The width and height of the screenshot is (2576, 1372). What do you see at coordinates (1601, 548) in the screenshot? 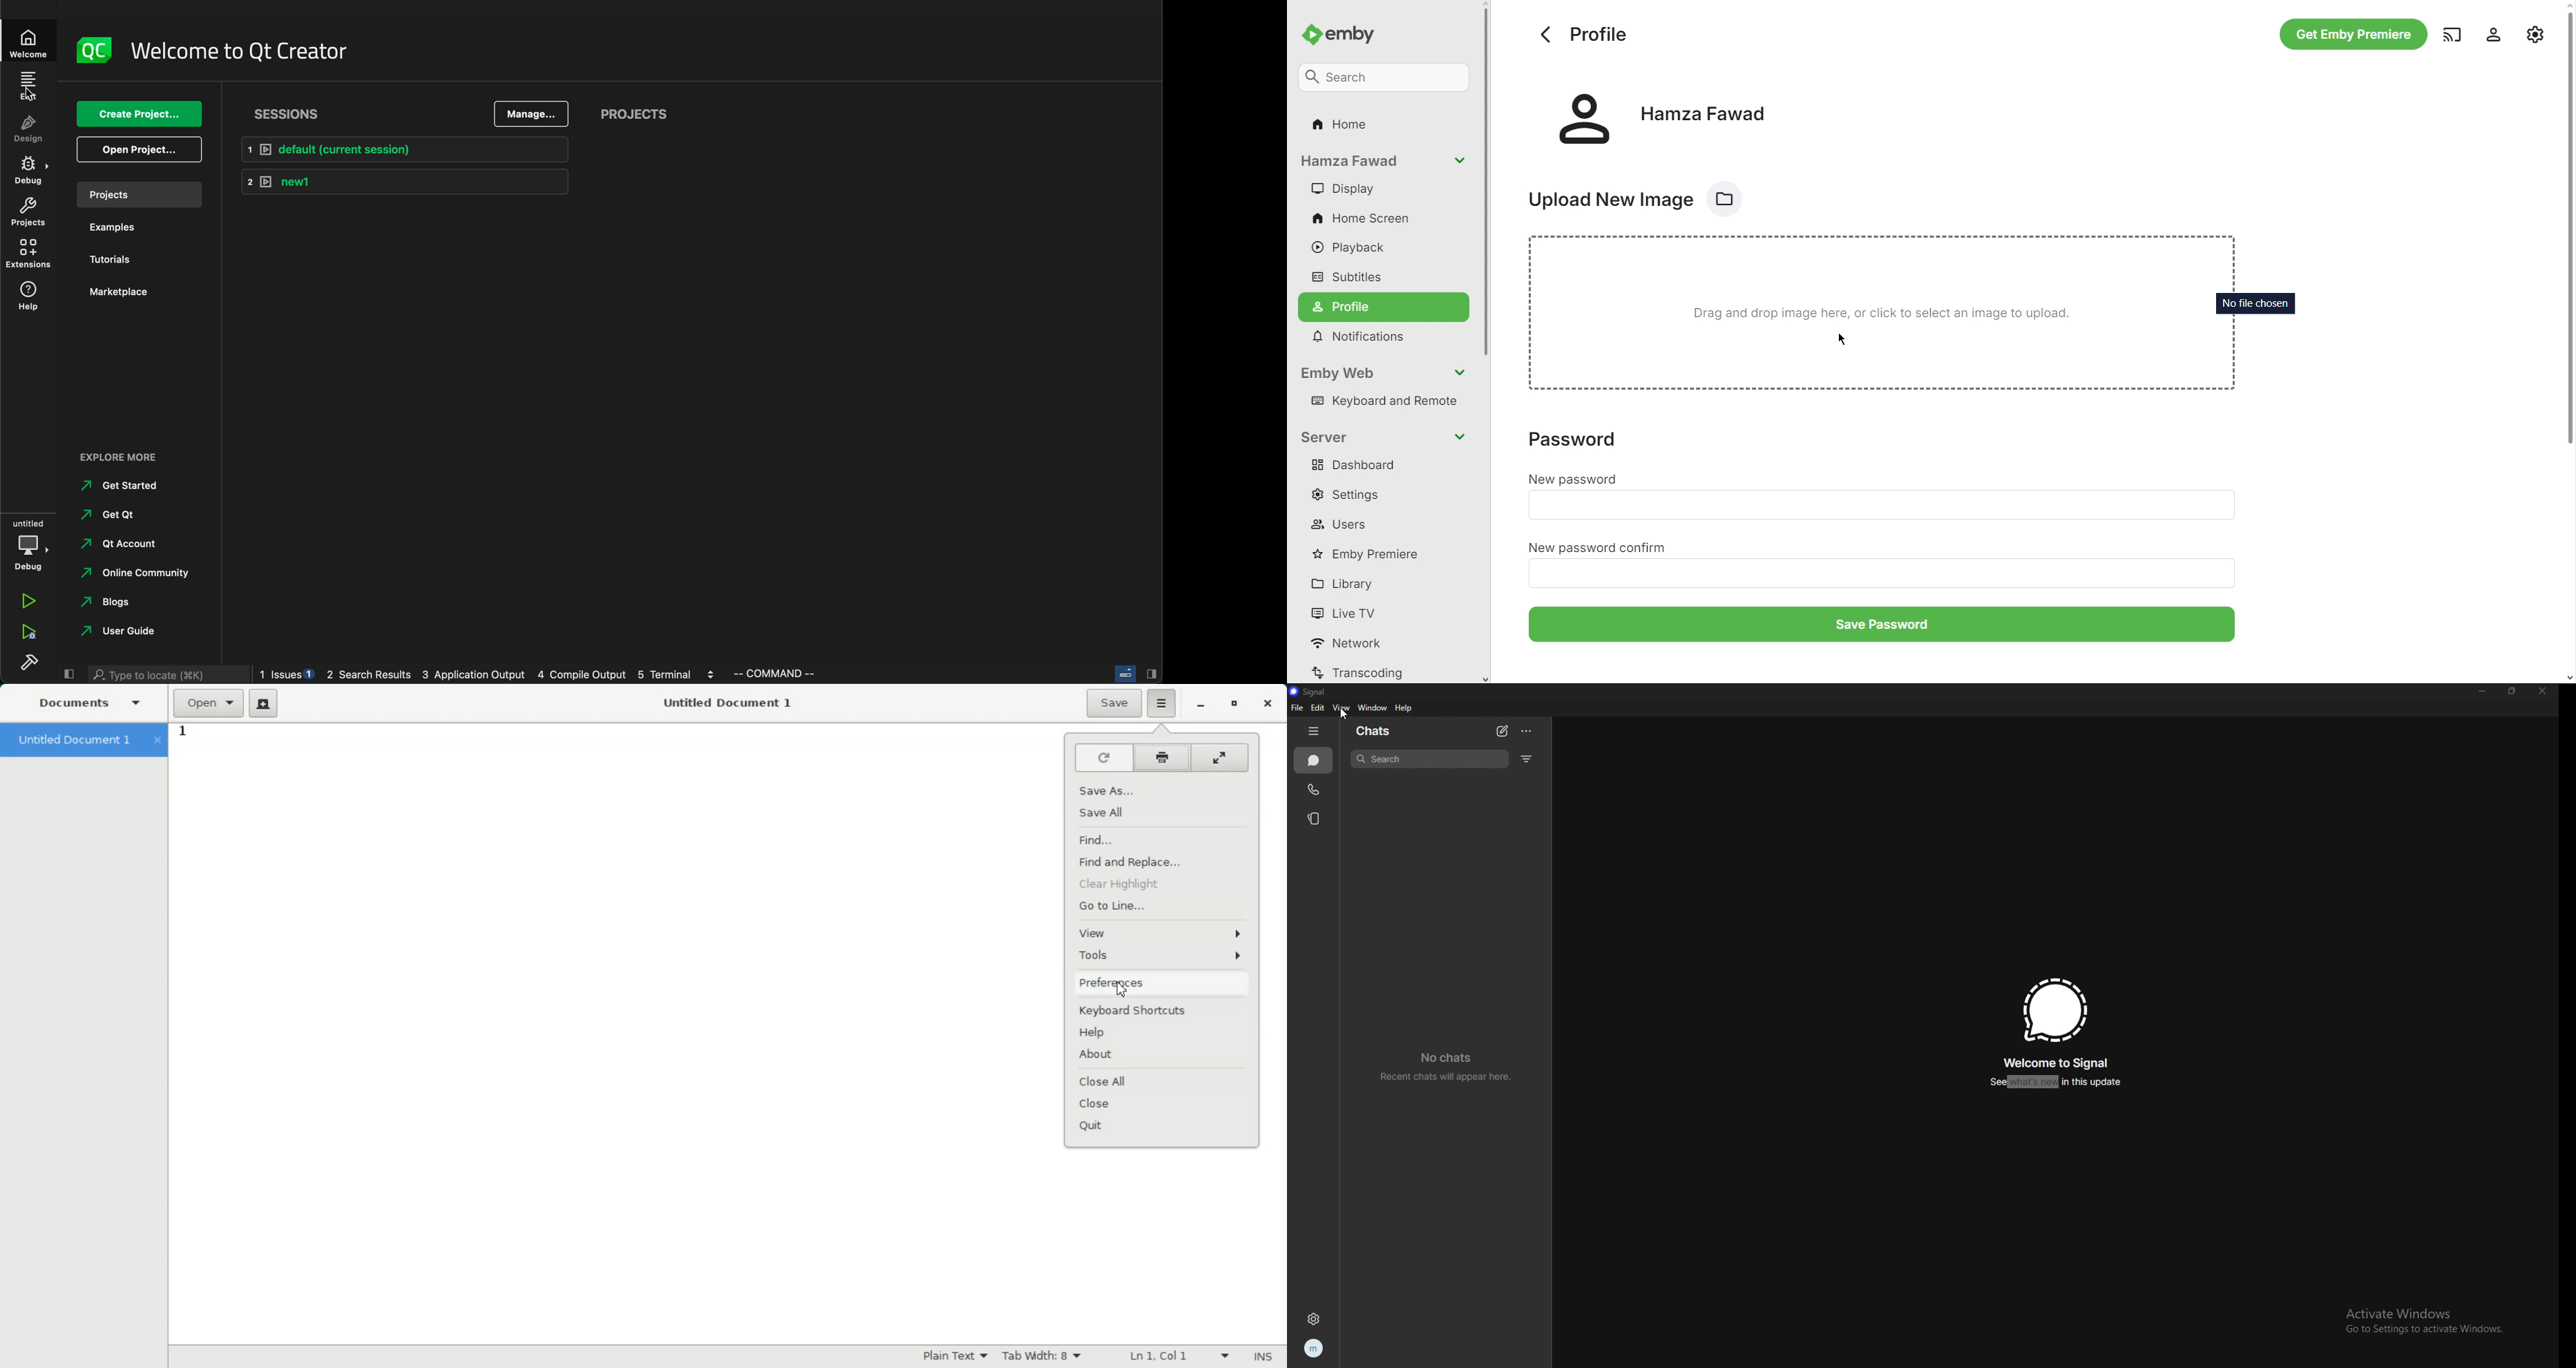
I see `New Password Confirm` at bounding box center [1601, 548].